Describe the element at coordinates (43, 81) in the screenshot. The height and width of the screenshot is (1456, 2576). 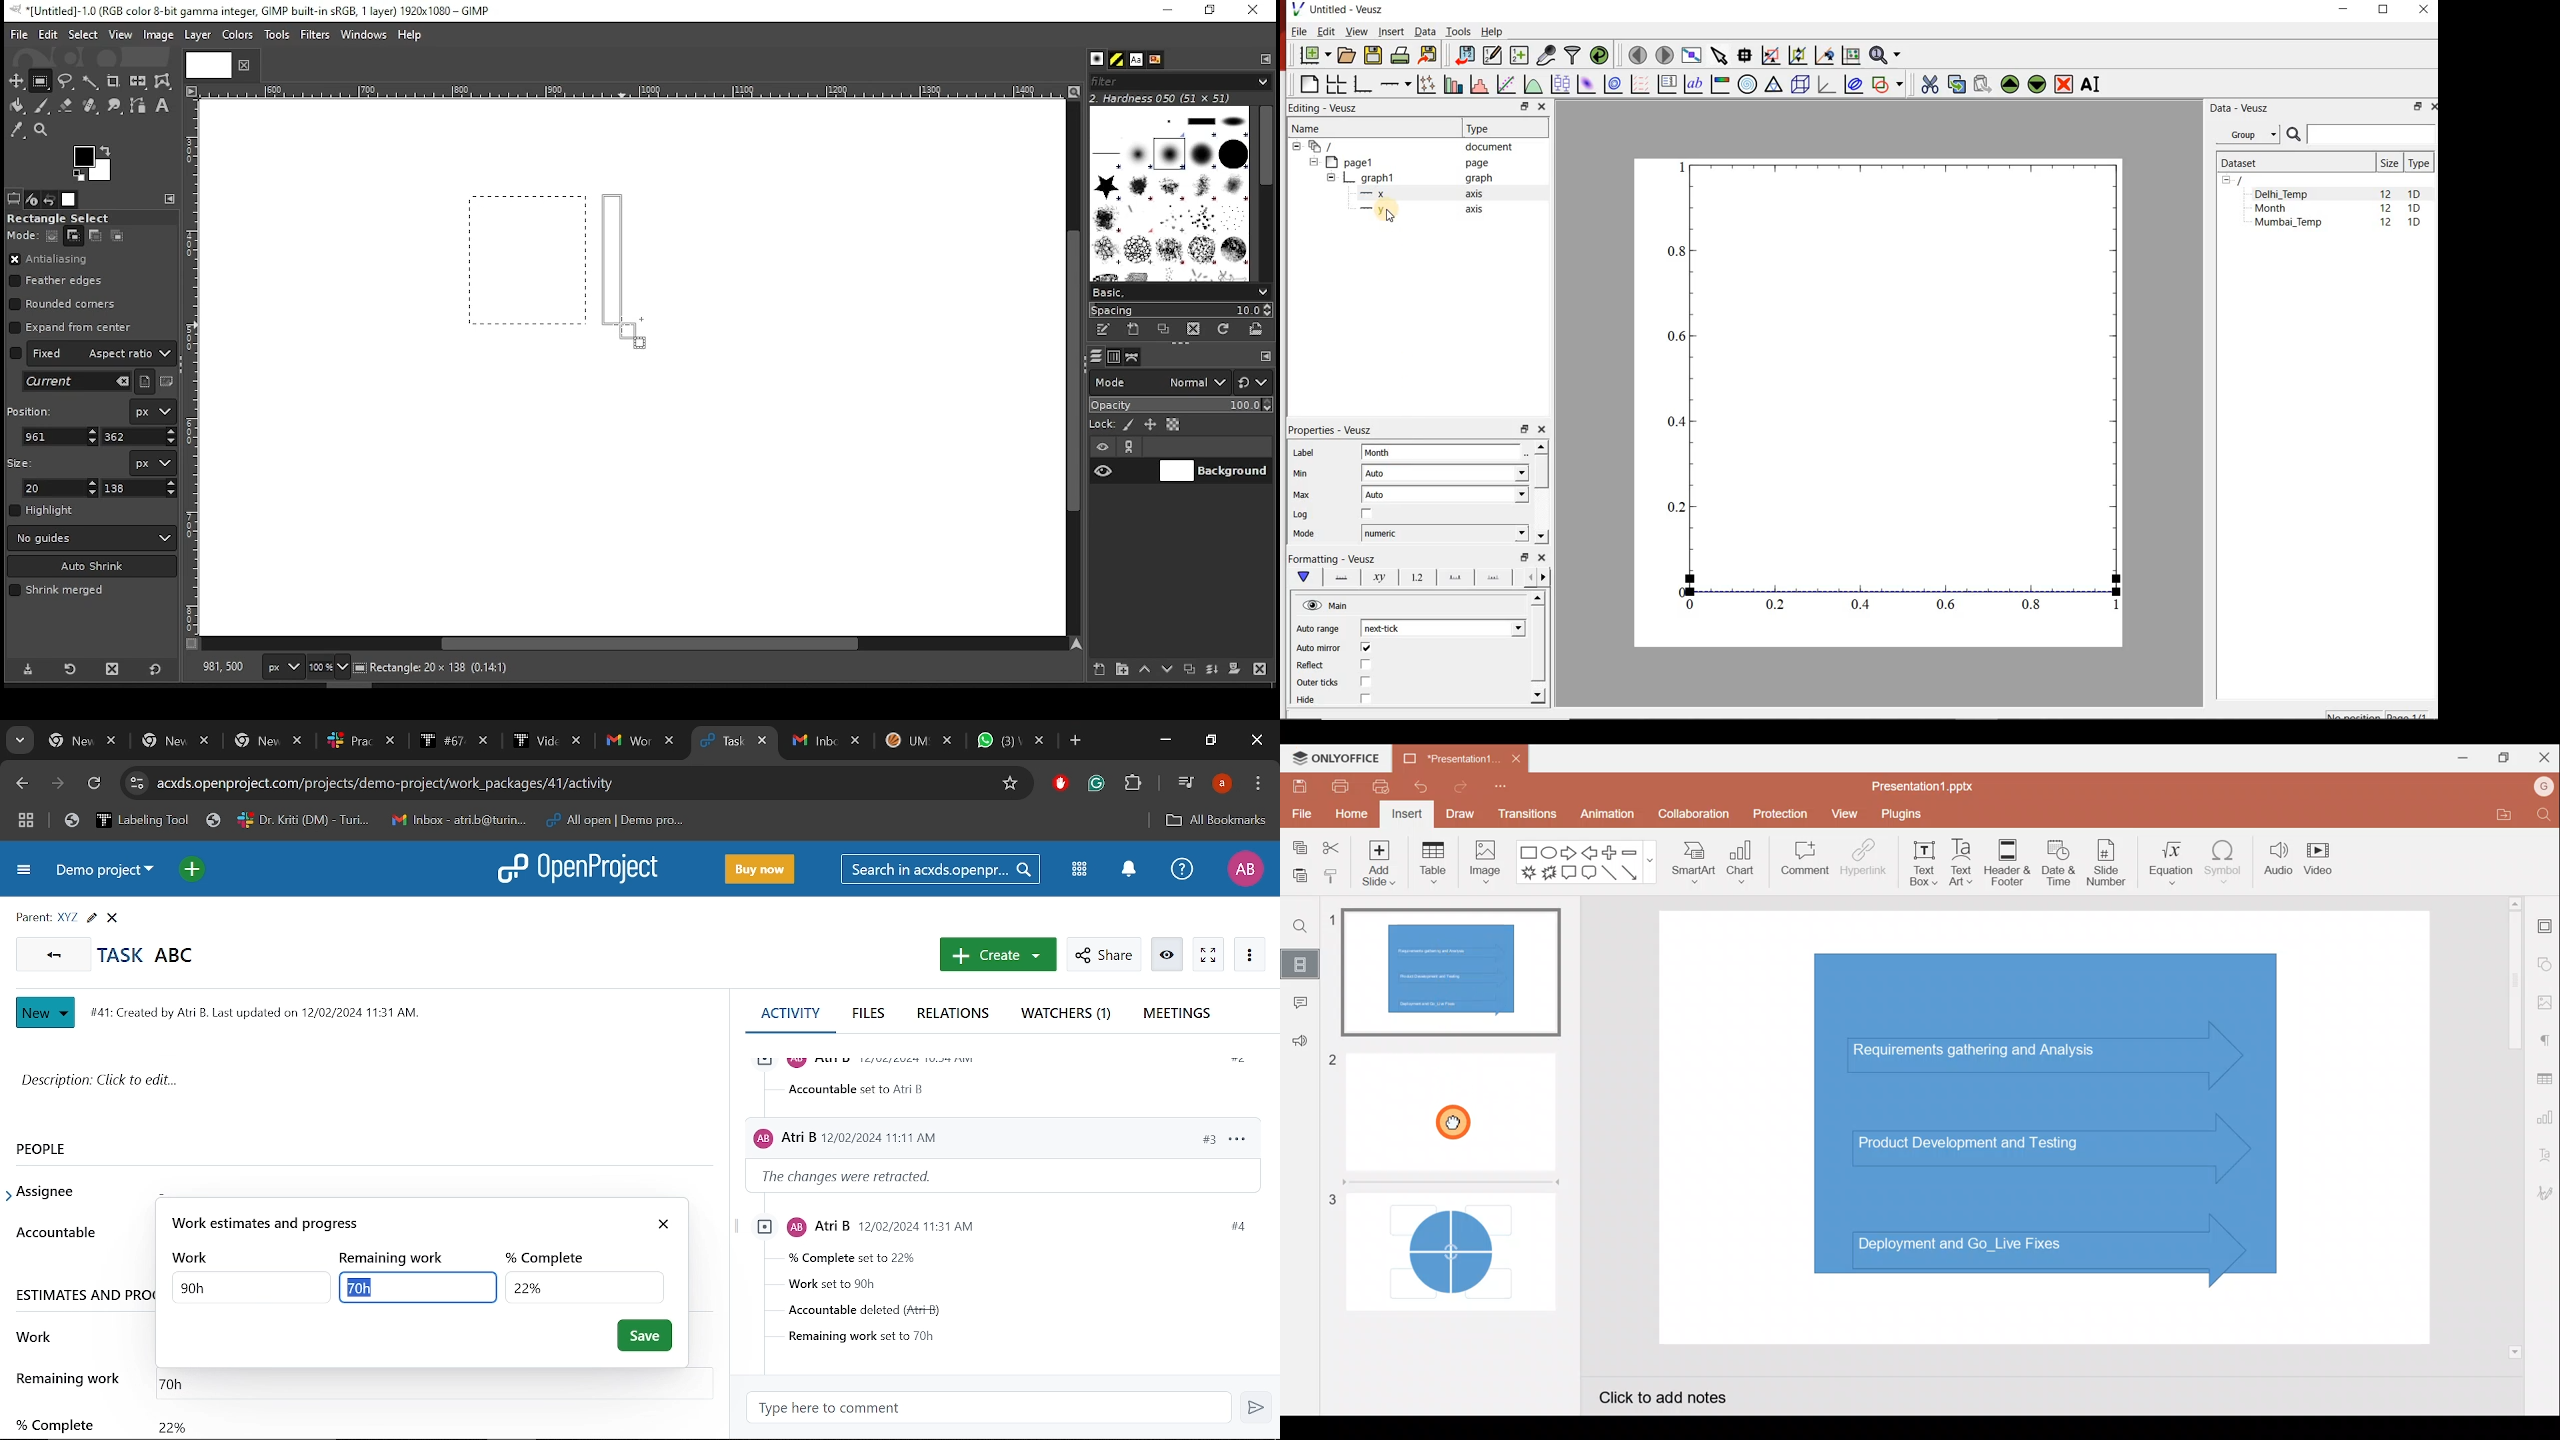
I see `rectangular selection tool` at that location.